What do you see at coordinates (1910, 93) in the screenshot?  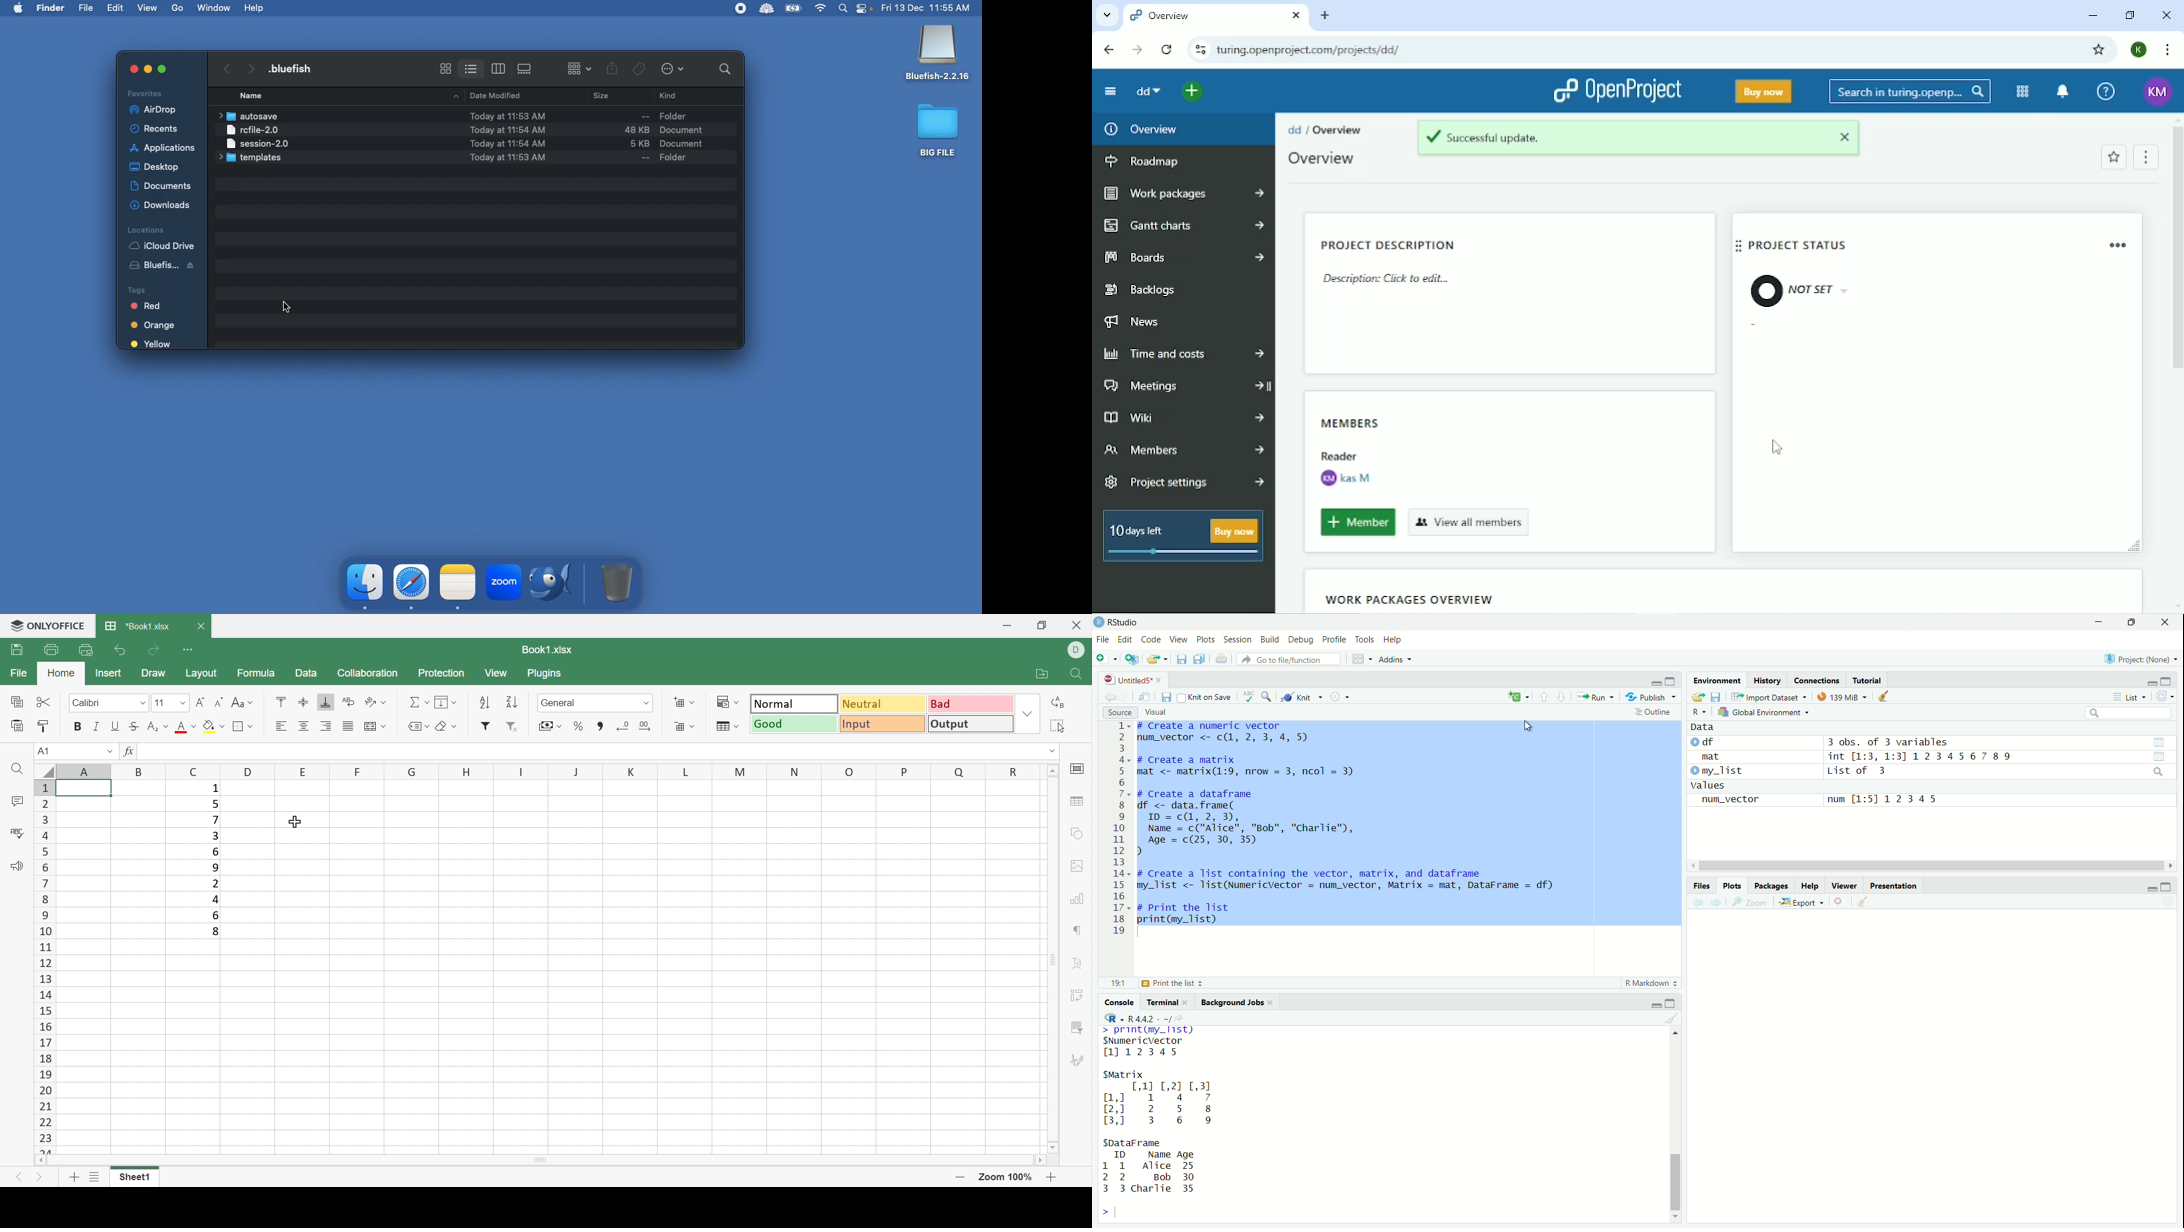 I see `Search` at bounding box center [1910, 93].